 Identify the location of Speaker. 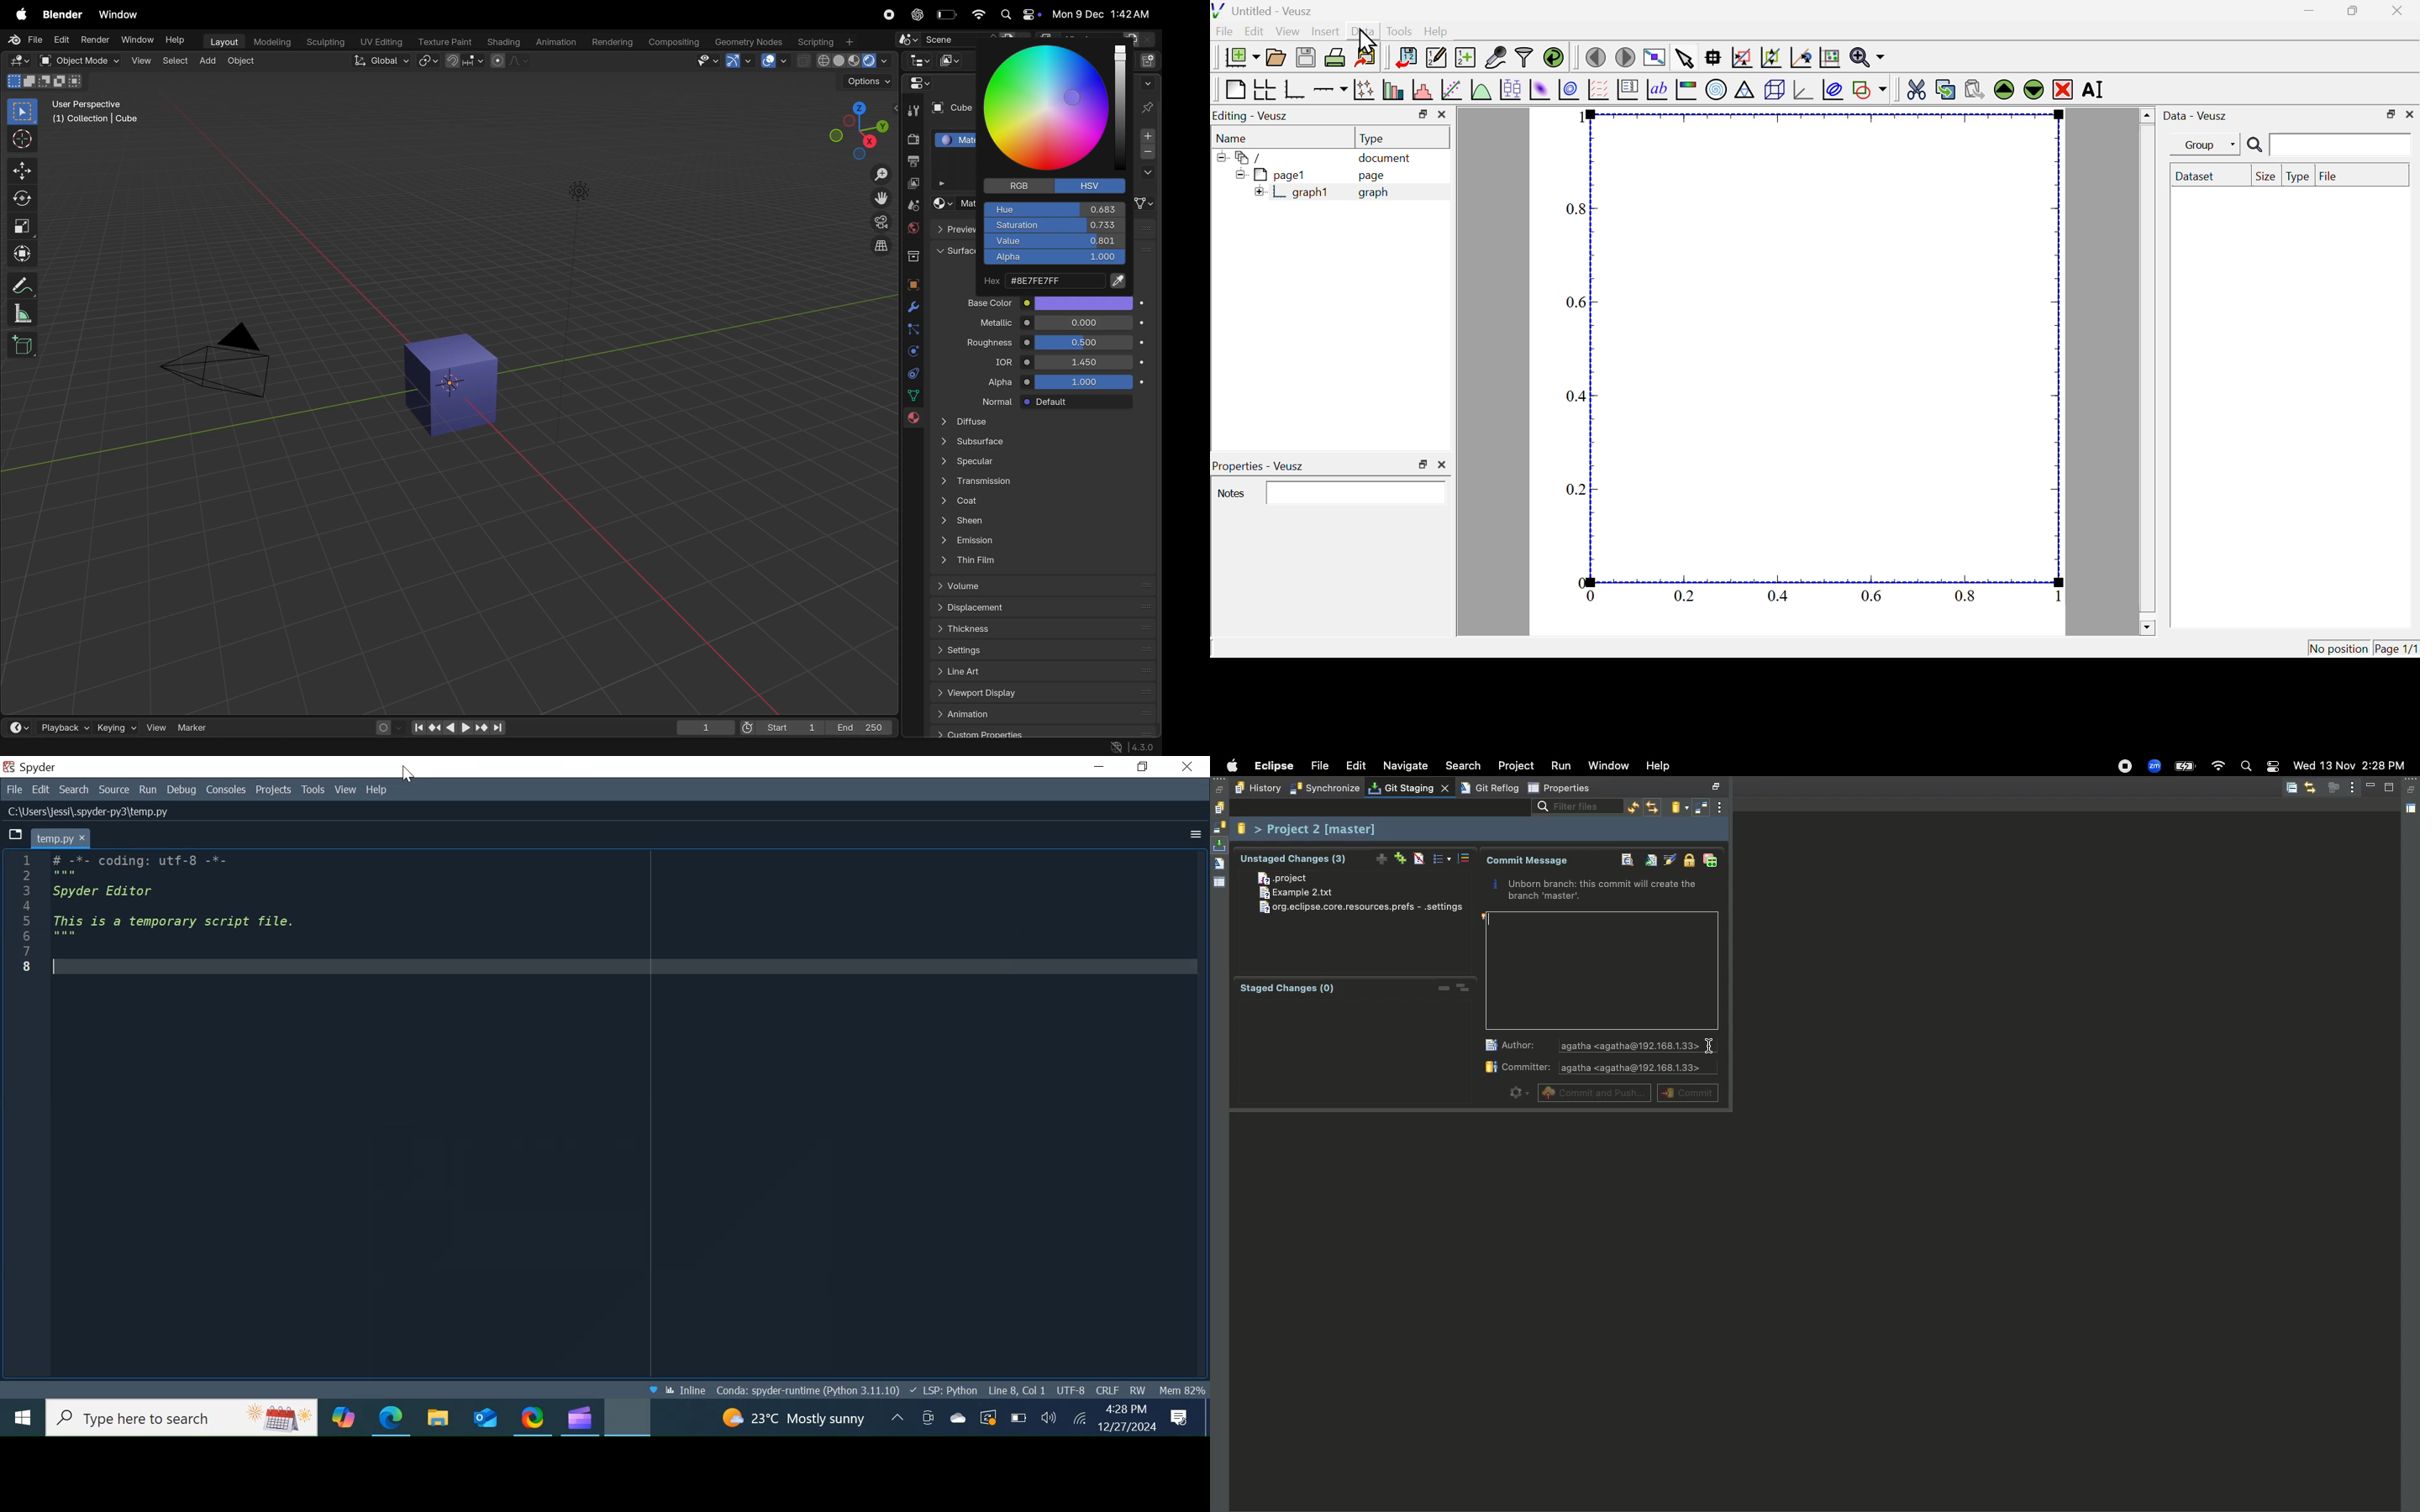
(1048, 1418).